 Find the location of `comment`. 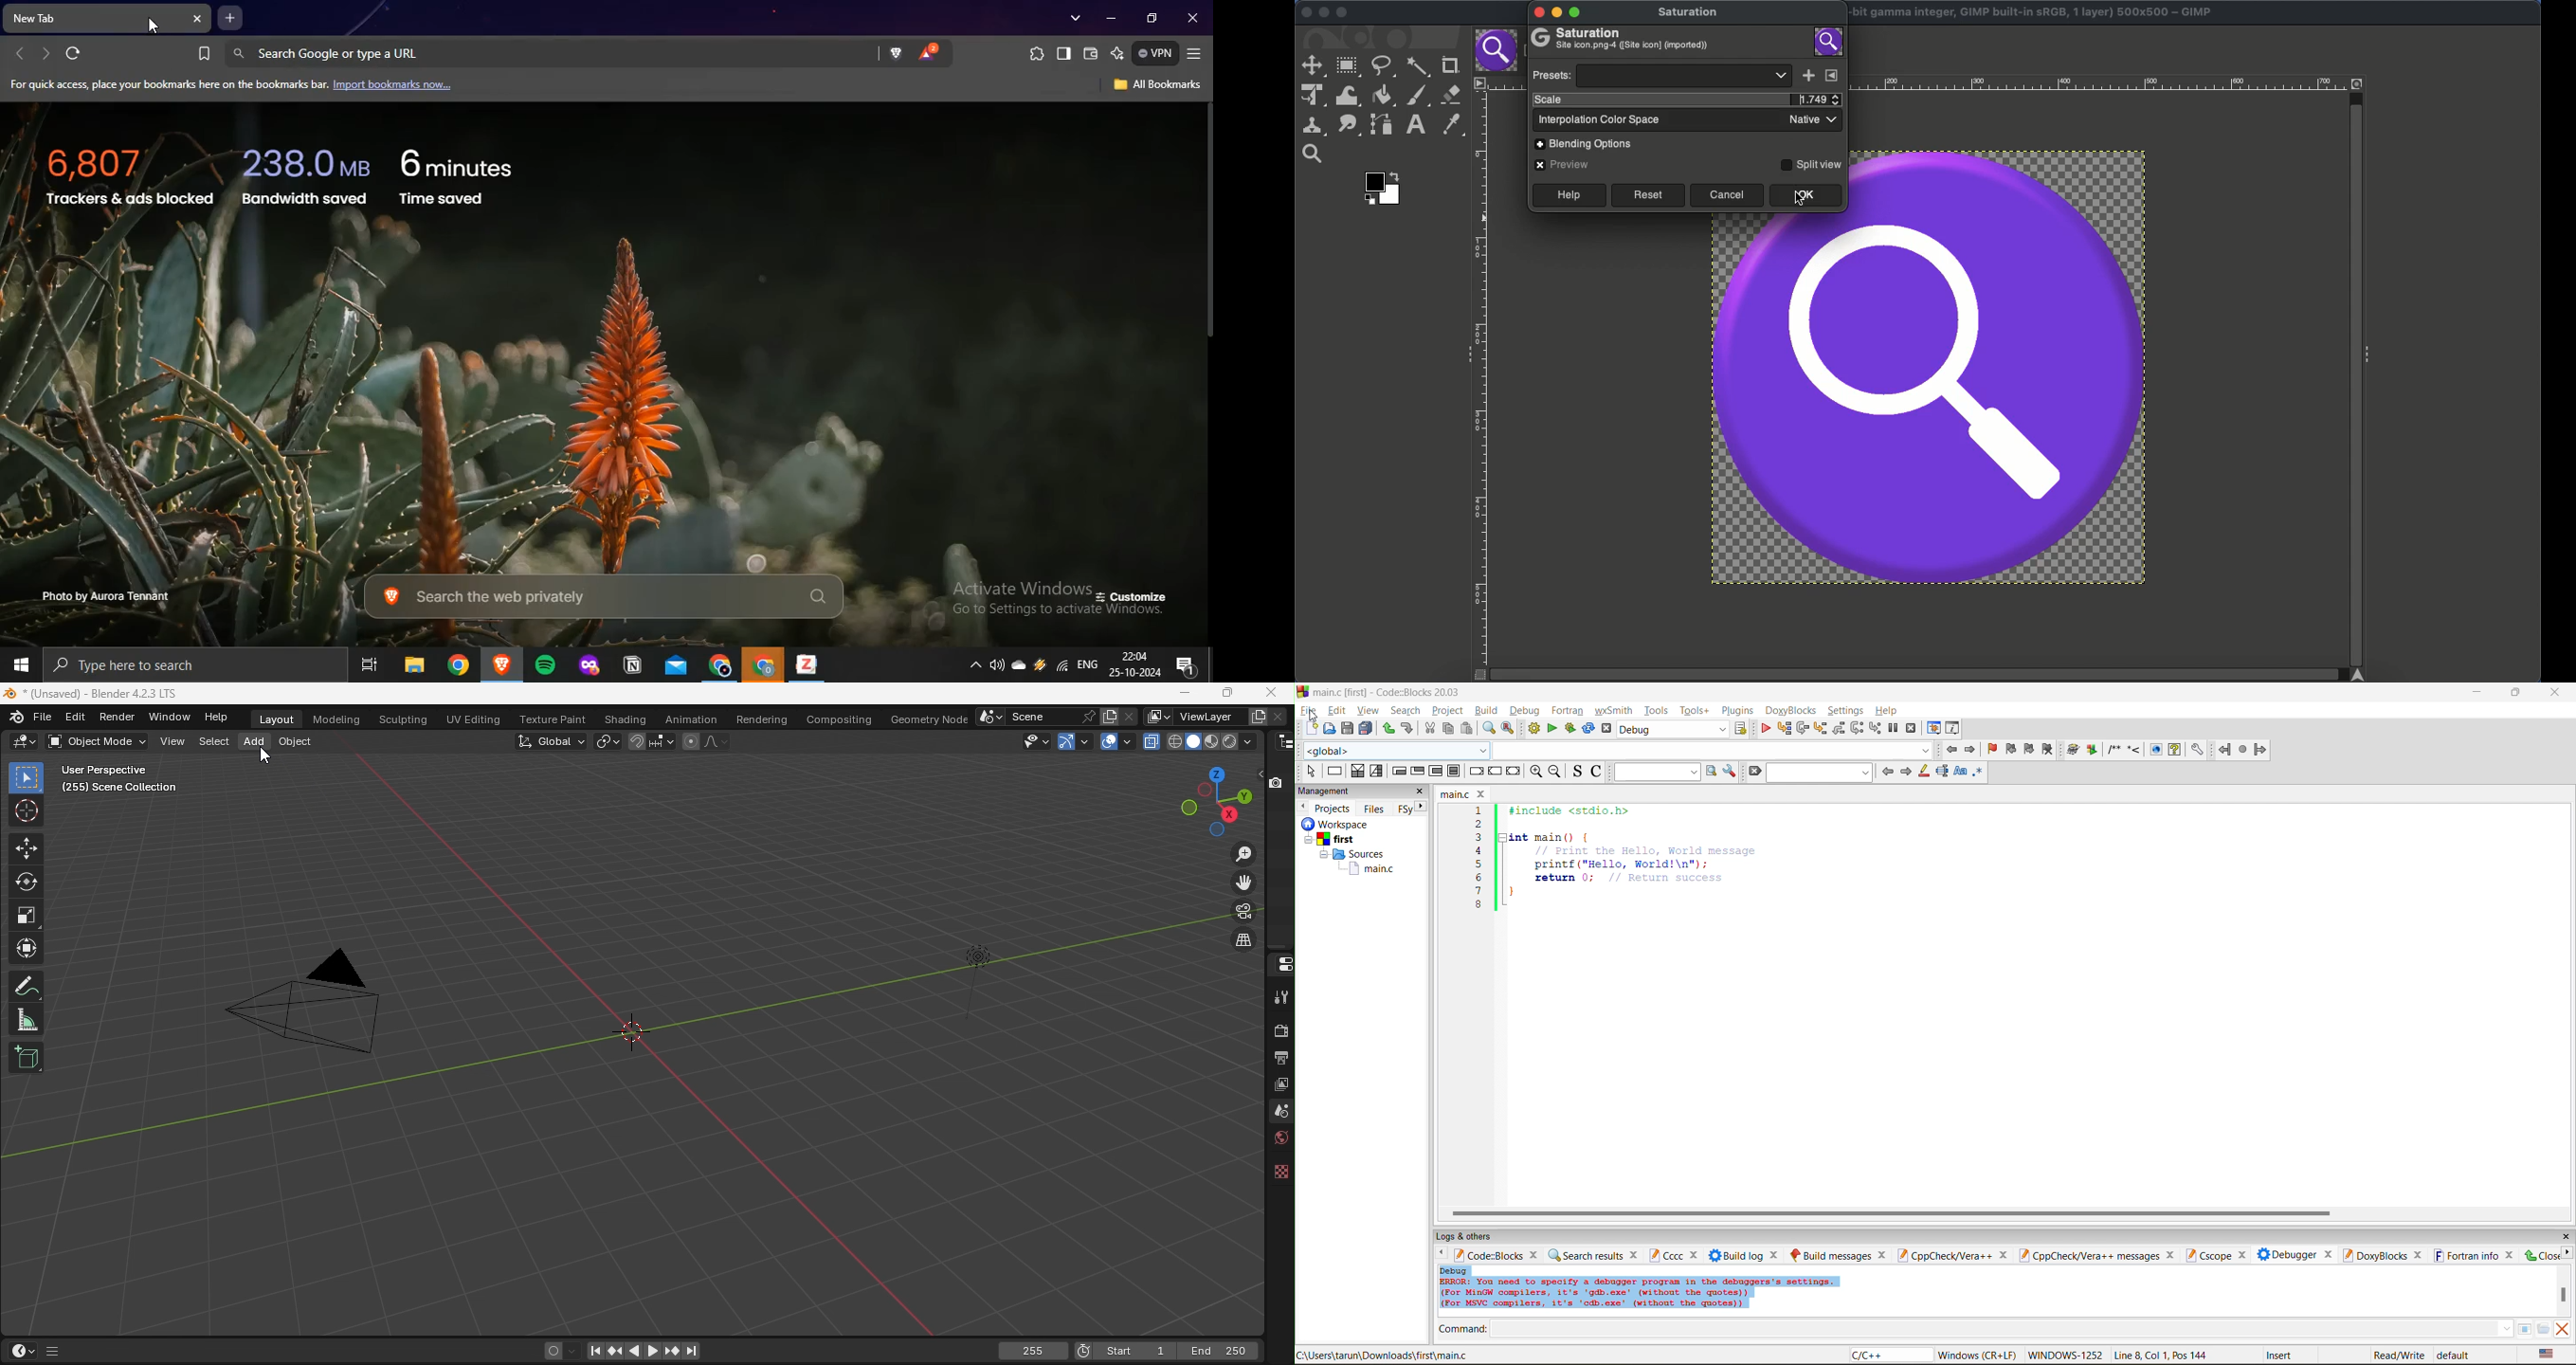

comment is located at coordinates (2114, 749).